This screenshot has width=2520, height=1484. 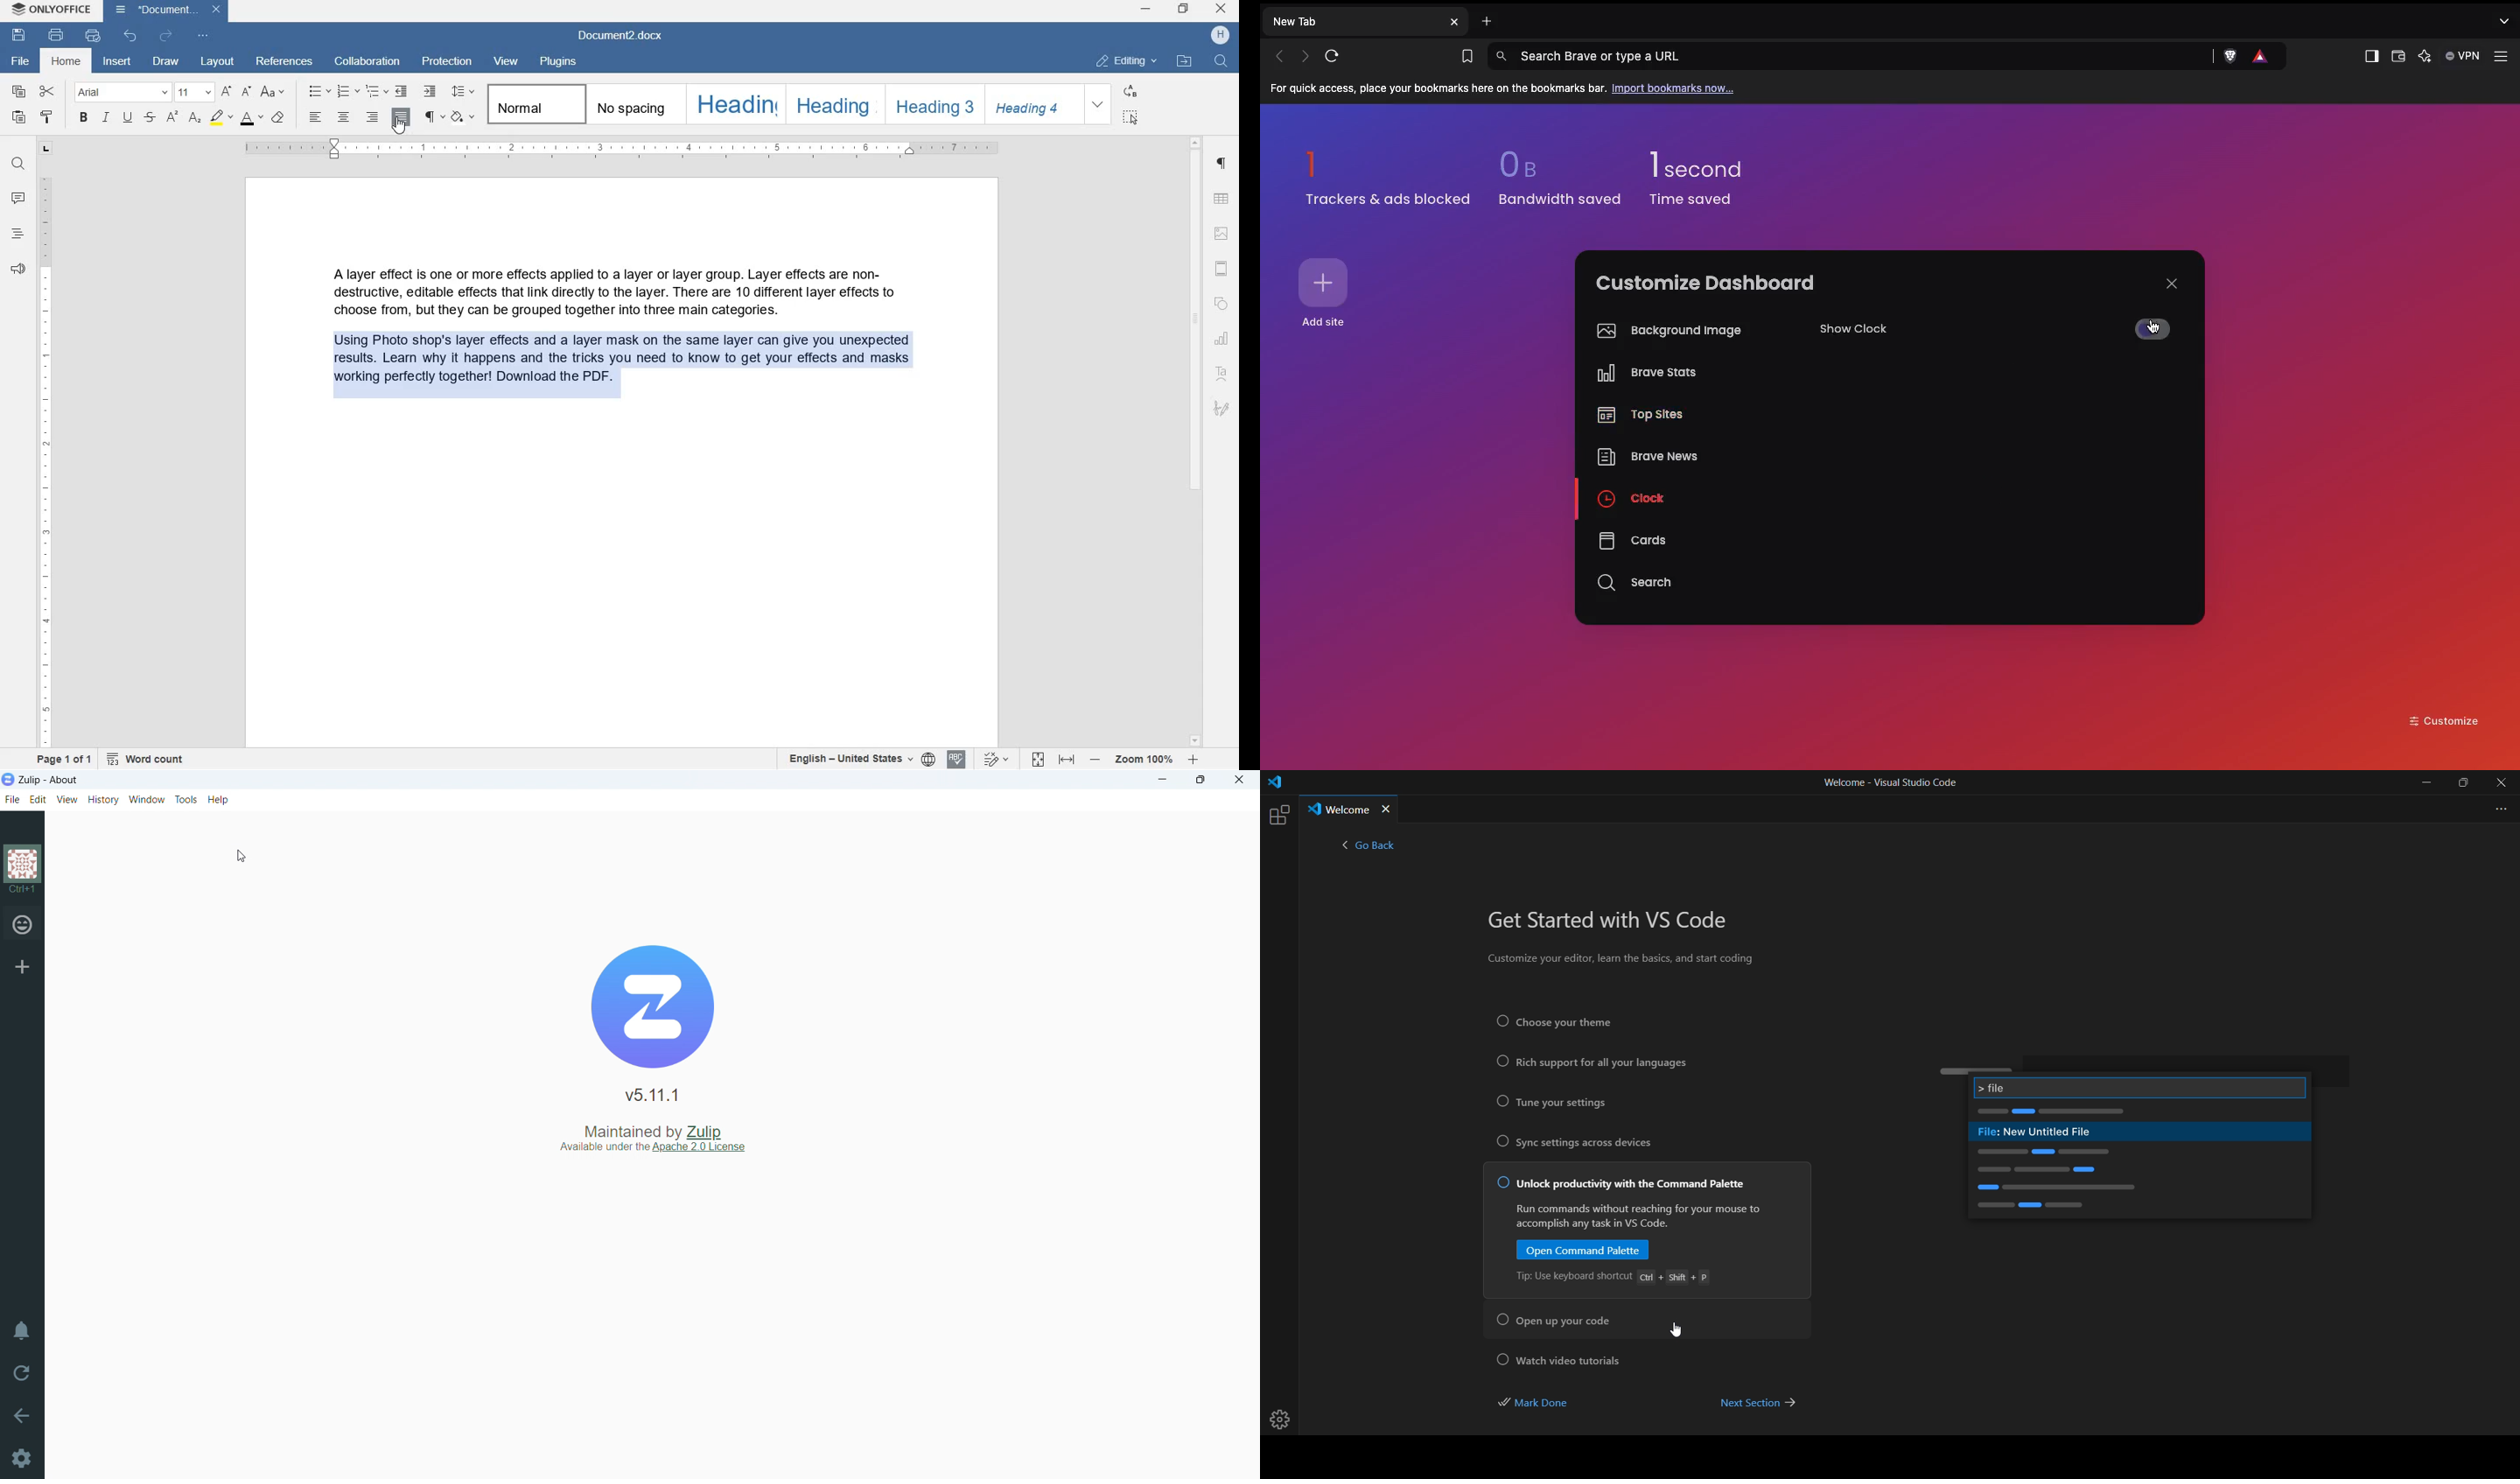 What do you see at coordinates (734, 105) in the screenshot?
I see `HEADING 1` at bounding box center [734, 105].